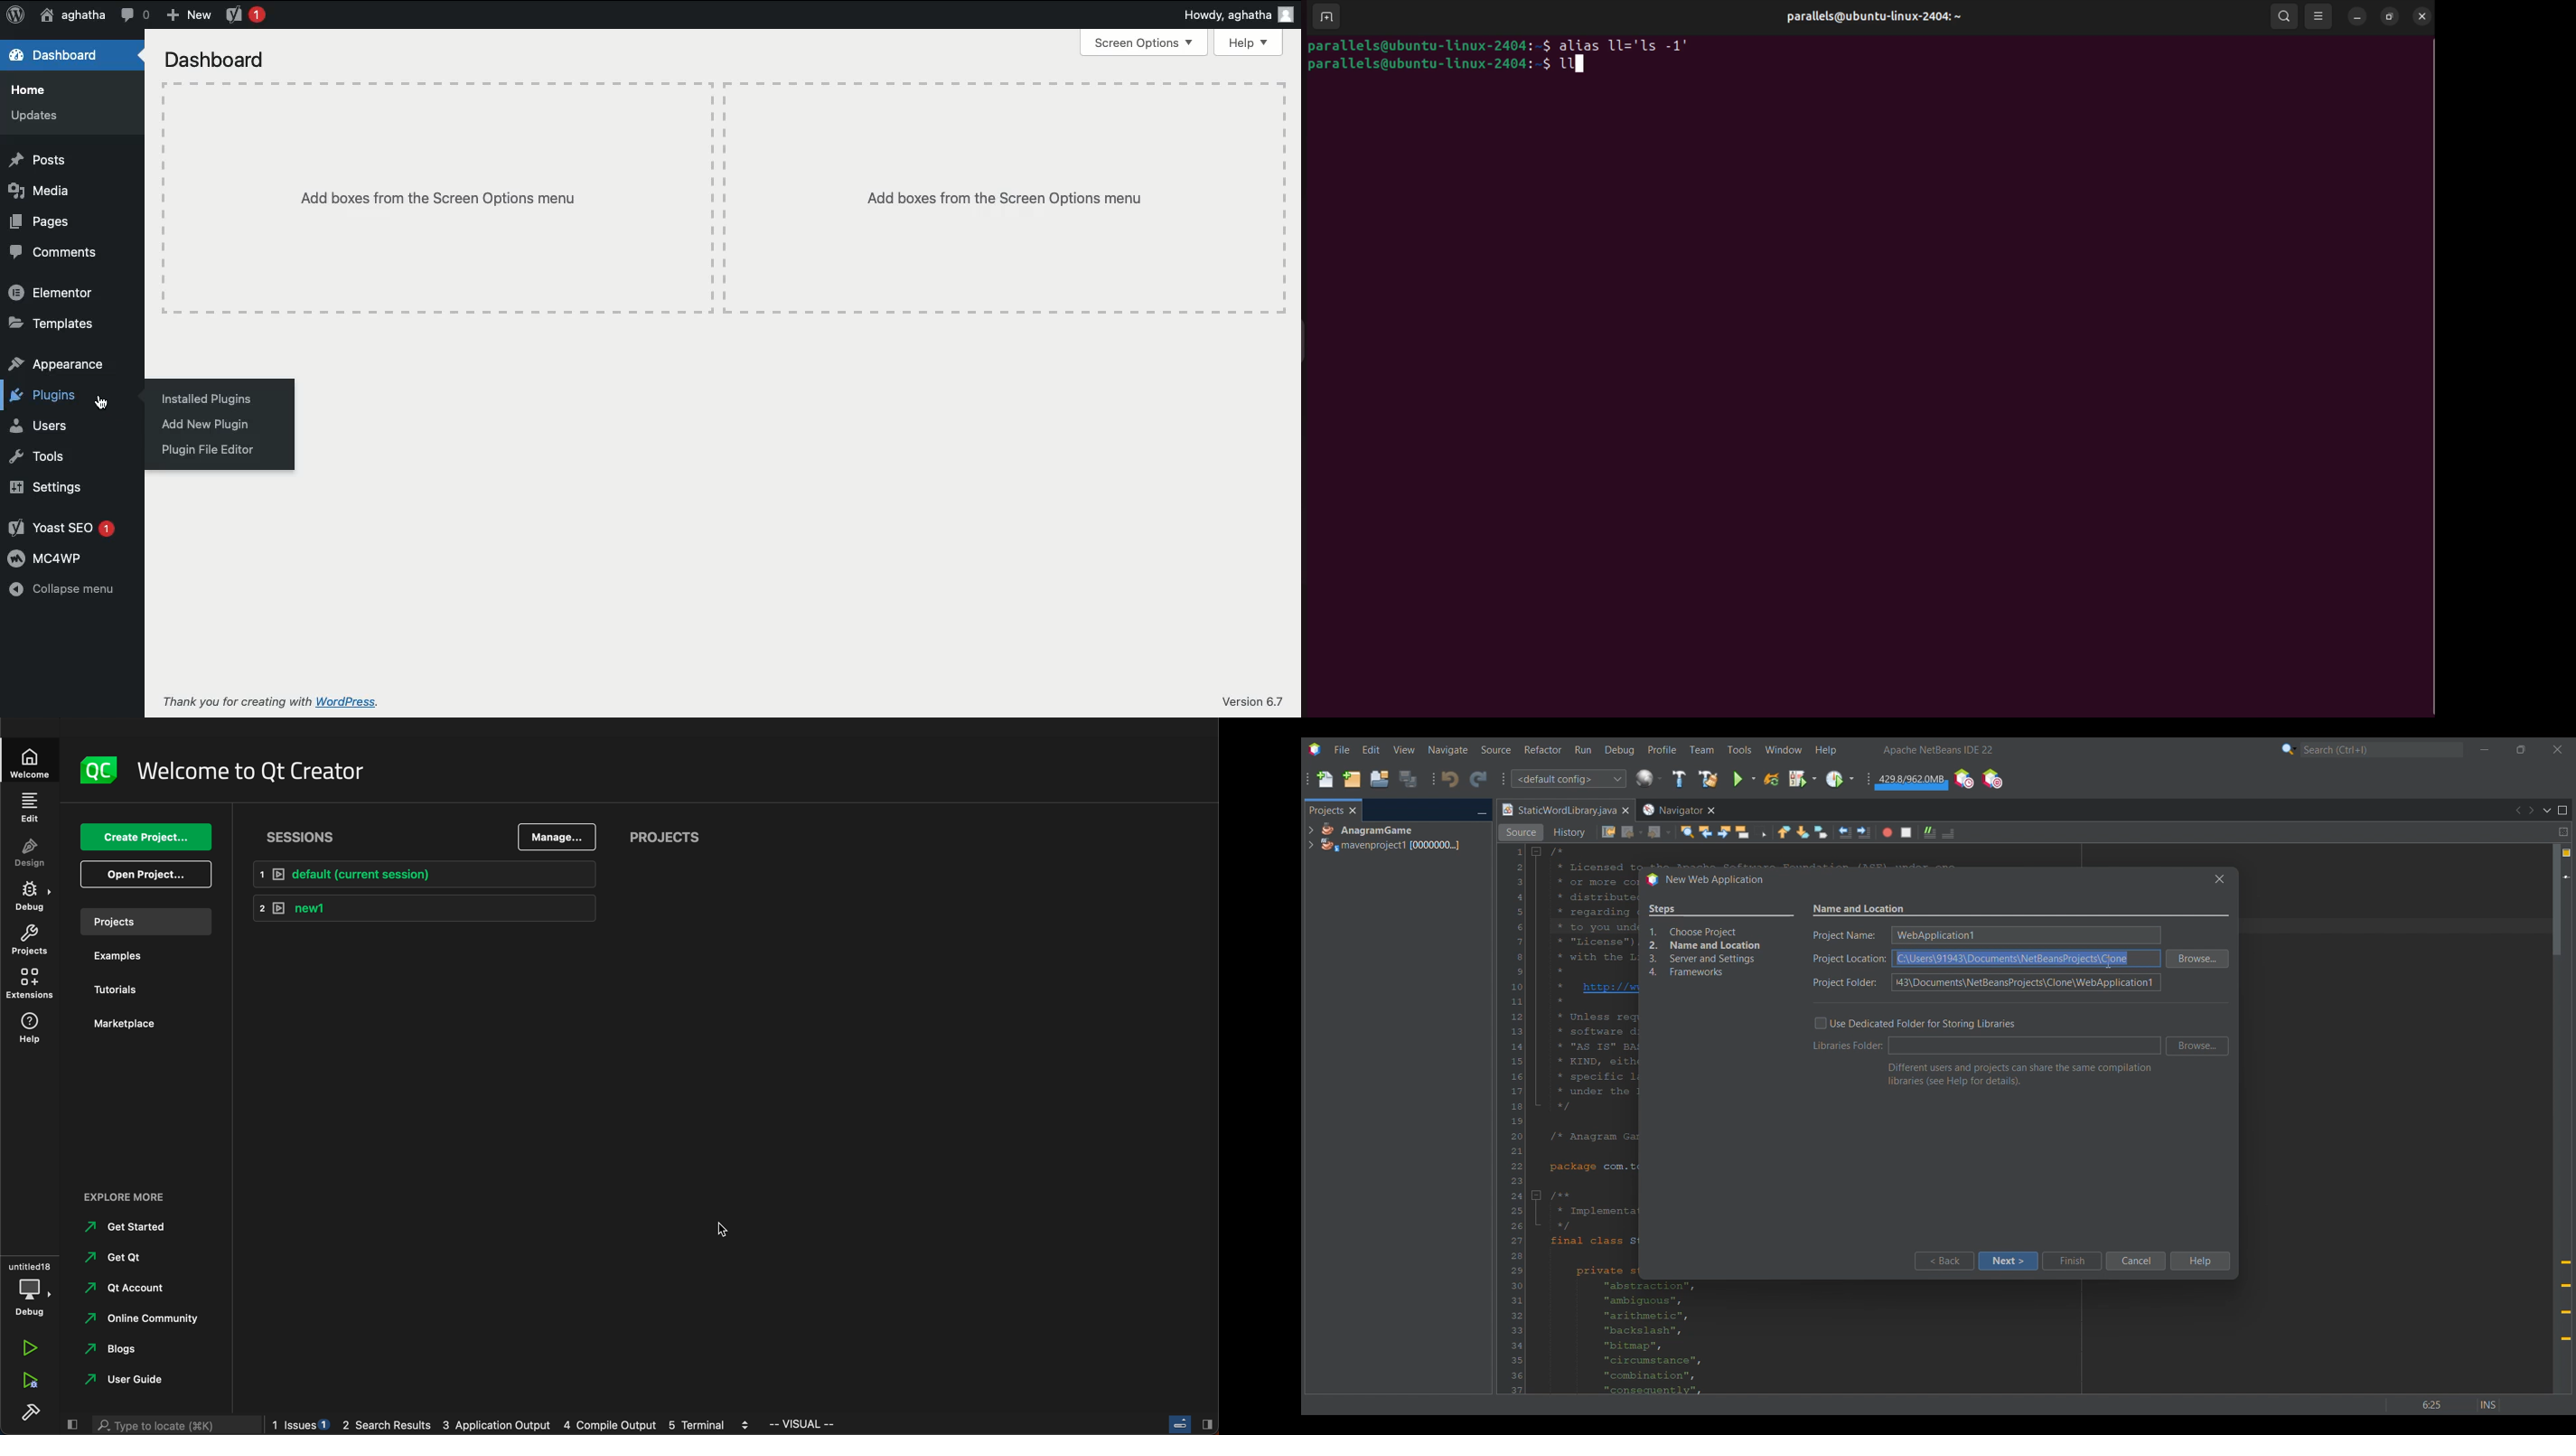  What do you see at coordinates (1258, 697) in the screenshot?
I see `Version 6.7` at bounding box center [1258, 697].